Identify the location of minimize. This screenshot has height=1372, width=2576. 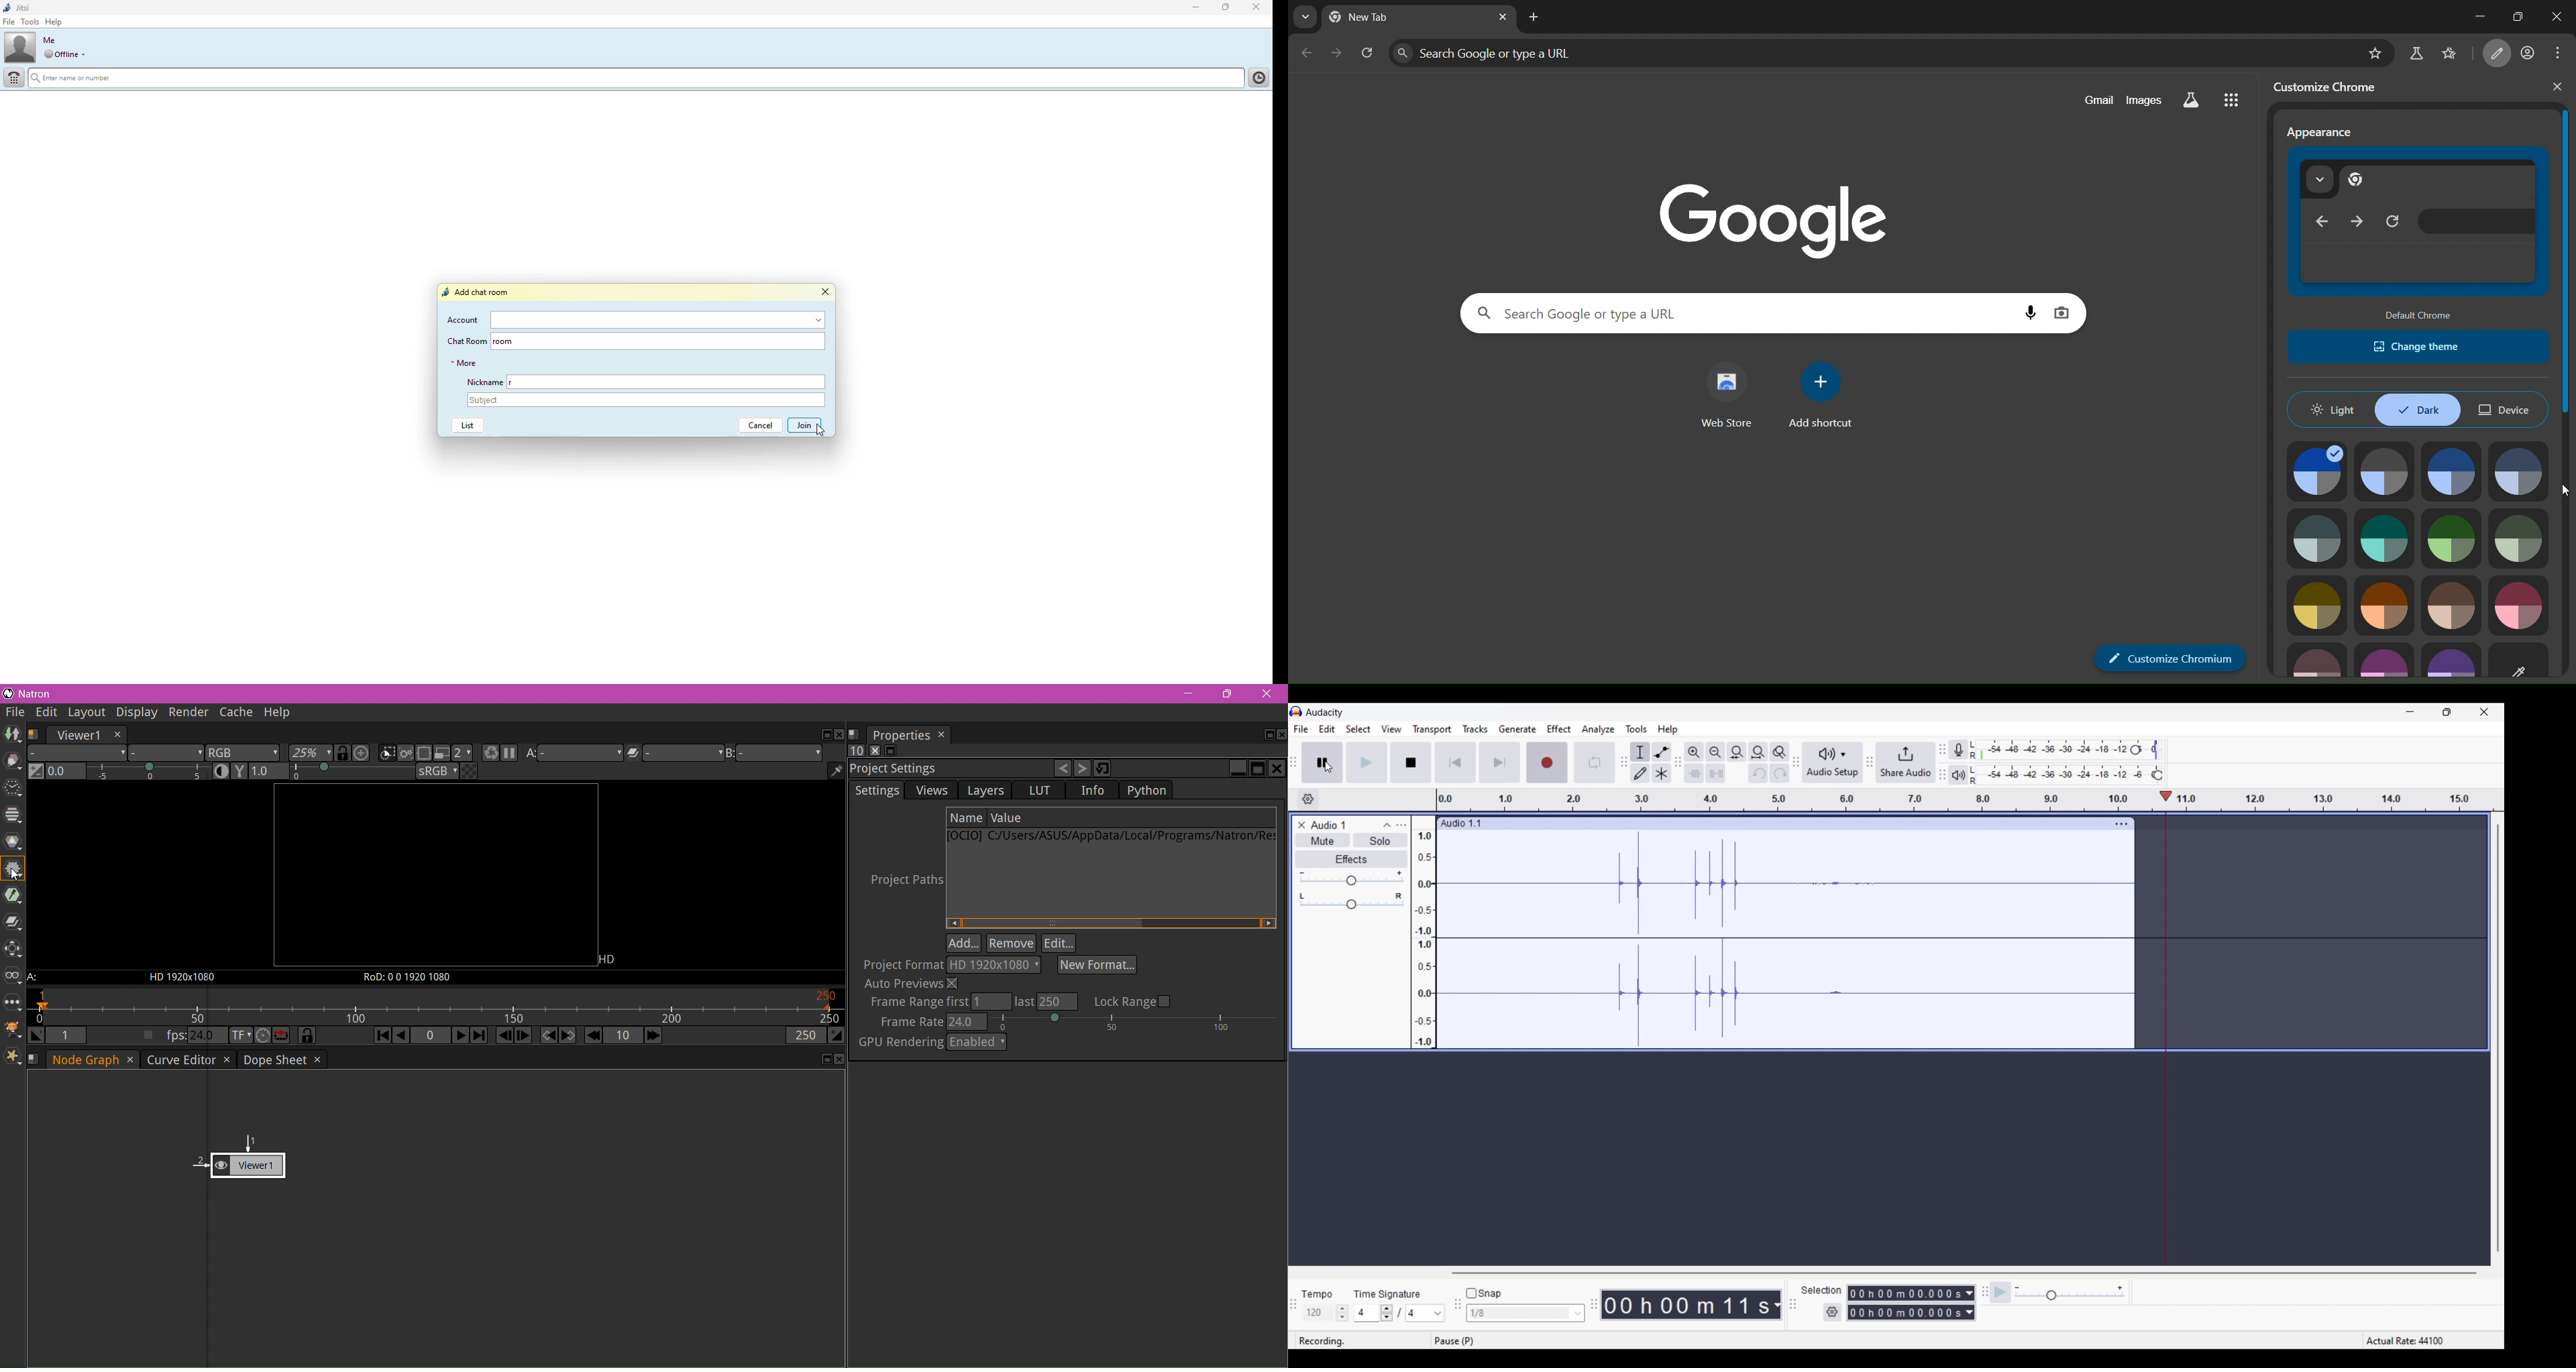
(2466, 16).